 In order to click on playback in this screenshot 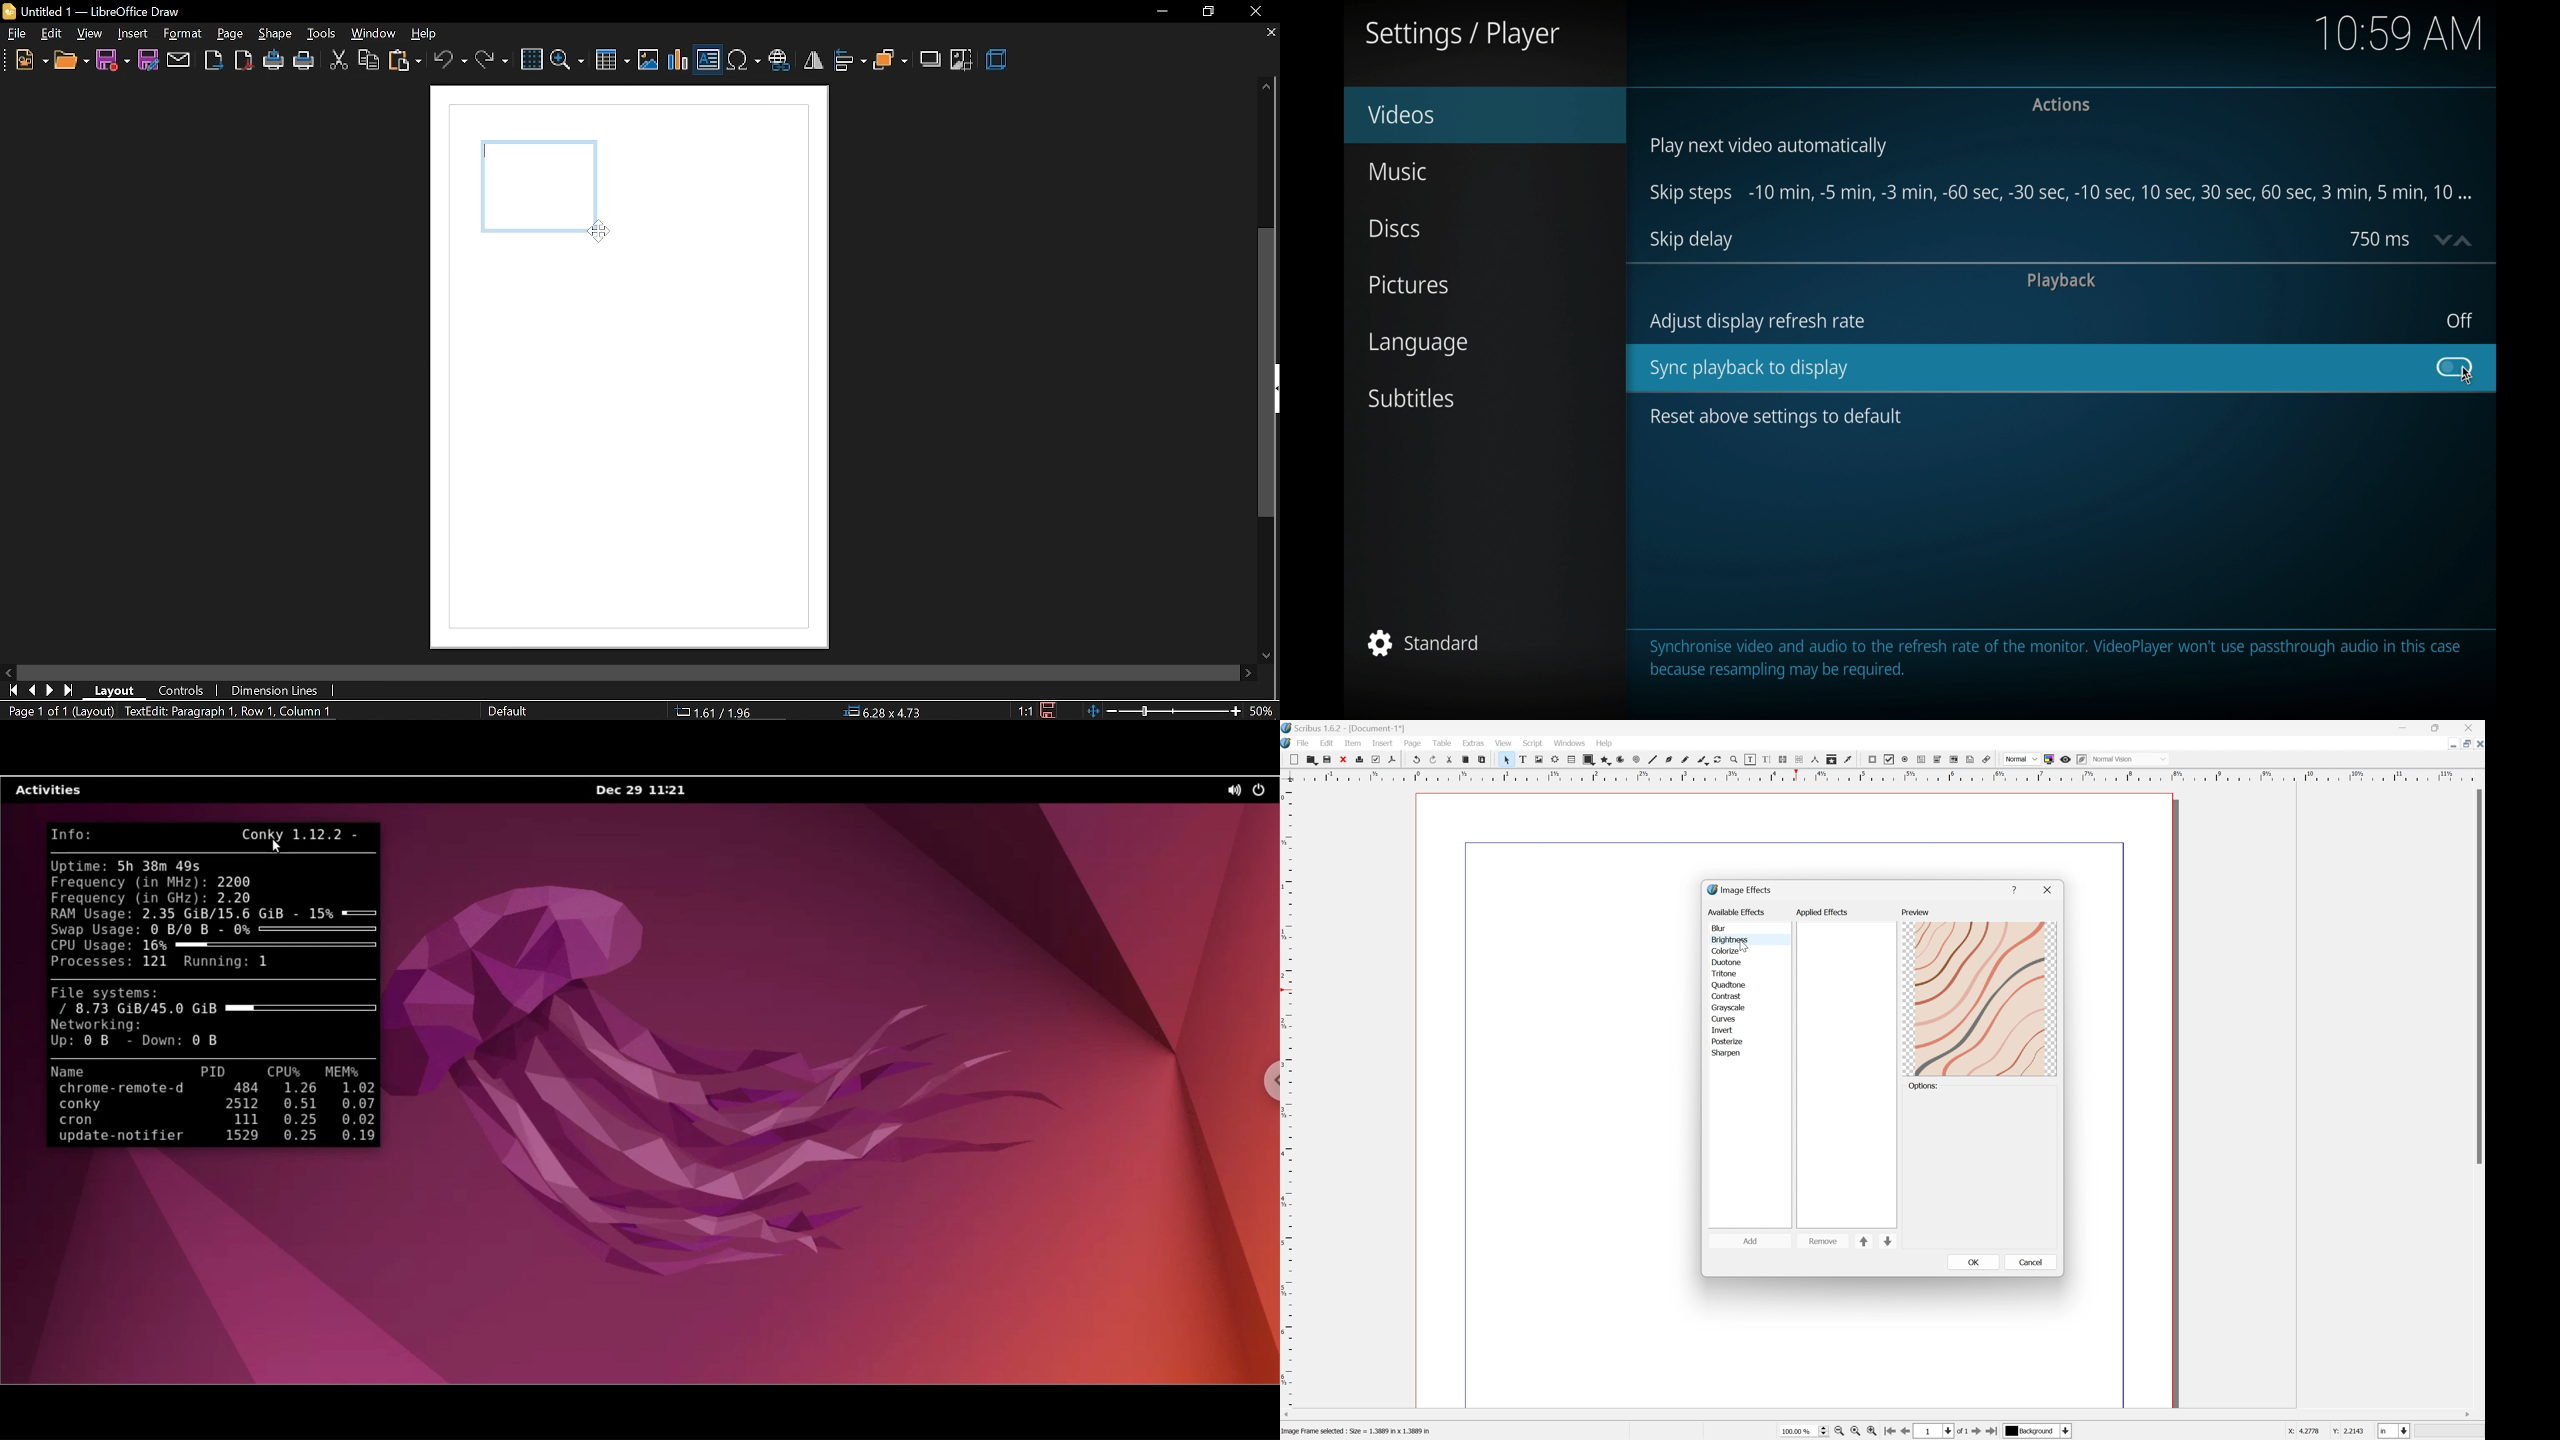, I will do `click(2061, 281)`.